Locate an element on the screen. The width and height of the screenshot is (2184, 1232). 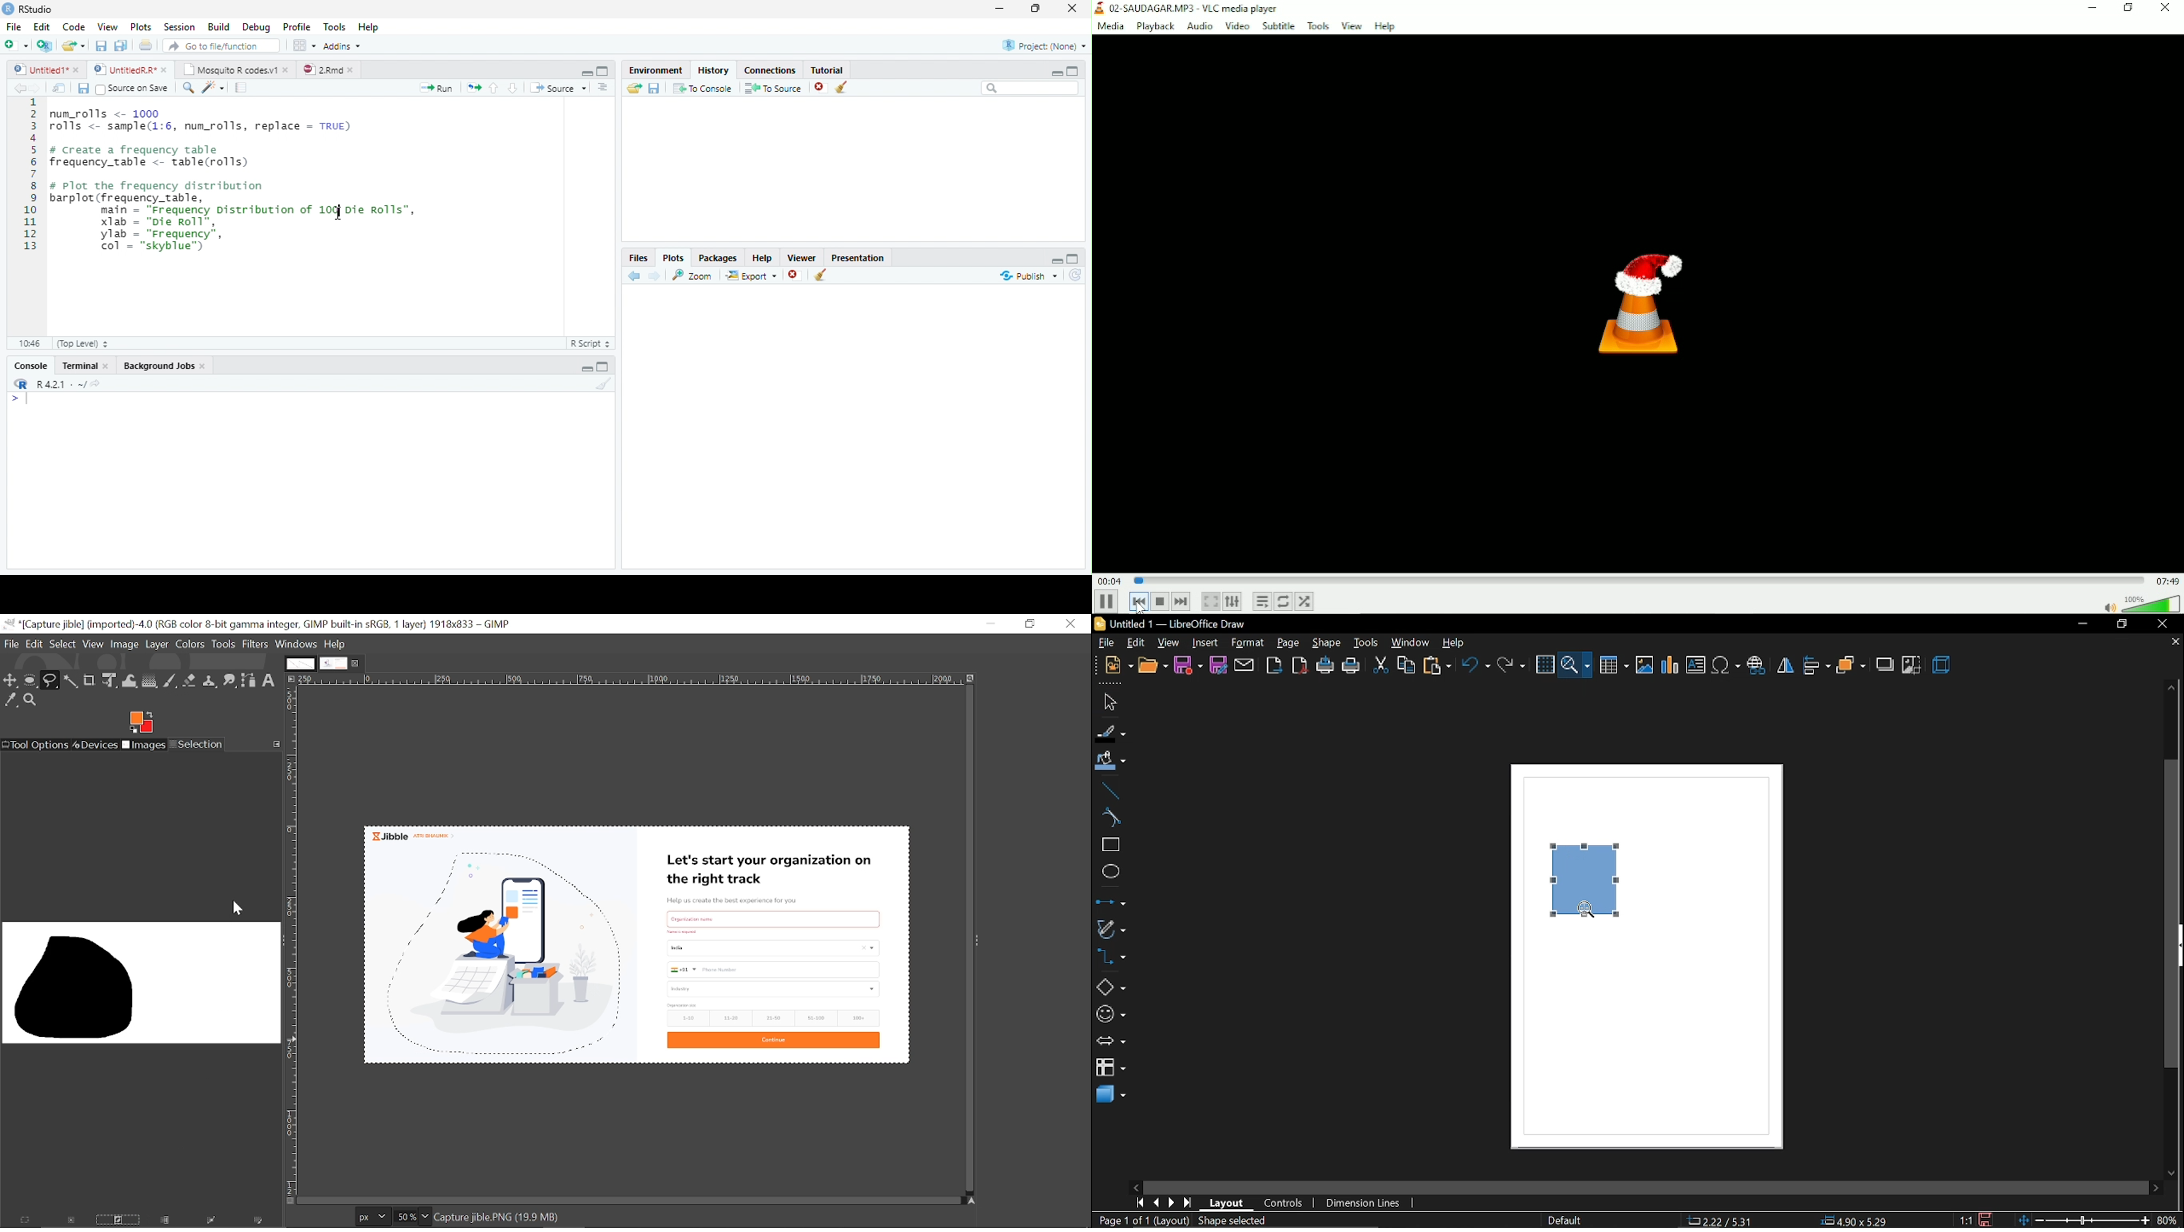
Clear is located at coordinates (842, 87).